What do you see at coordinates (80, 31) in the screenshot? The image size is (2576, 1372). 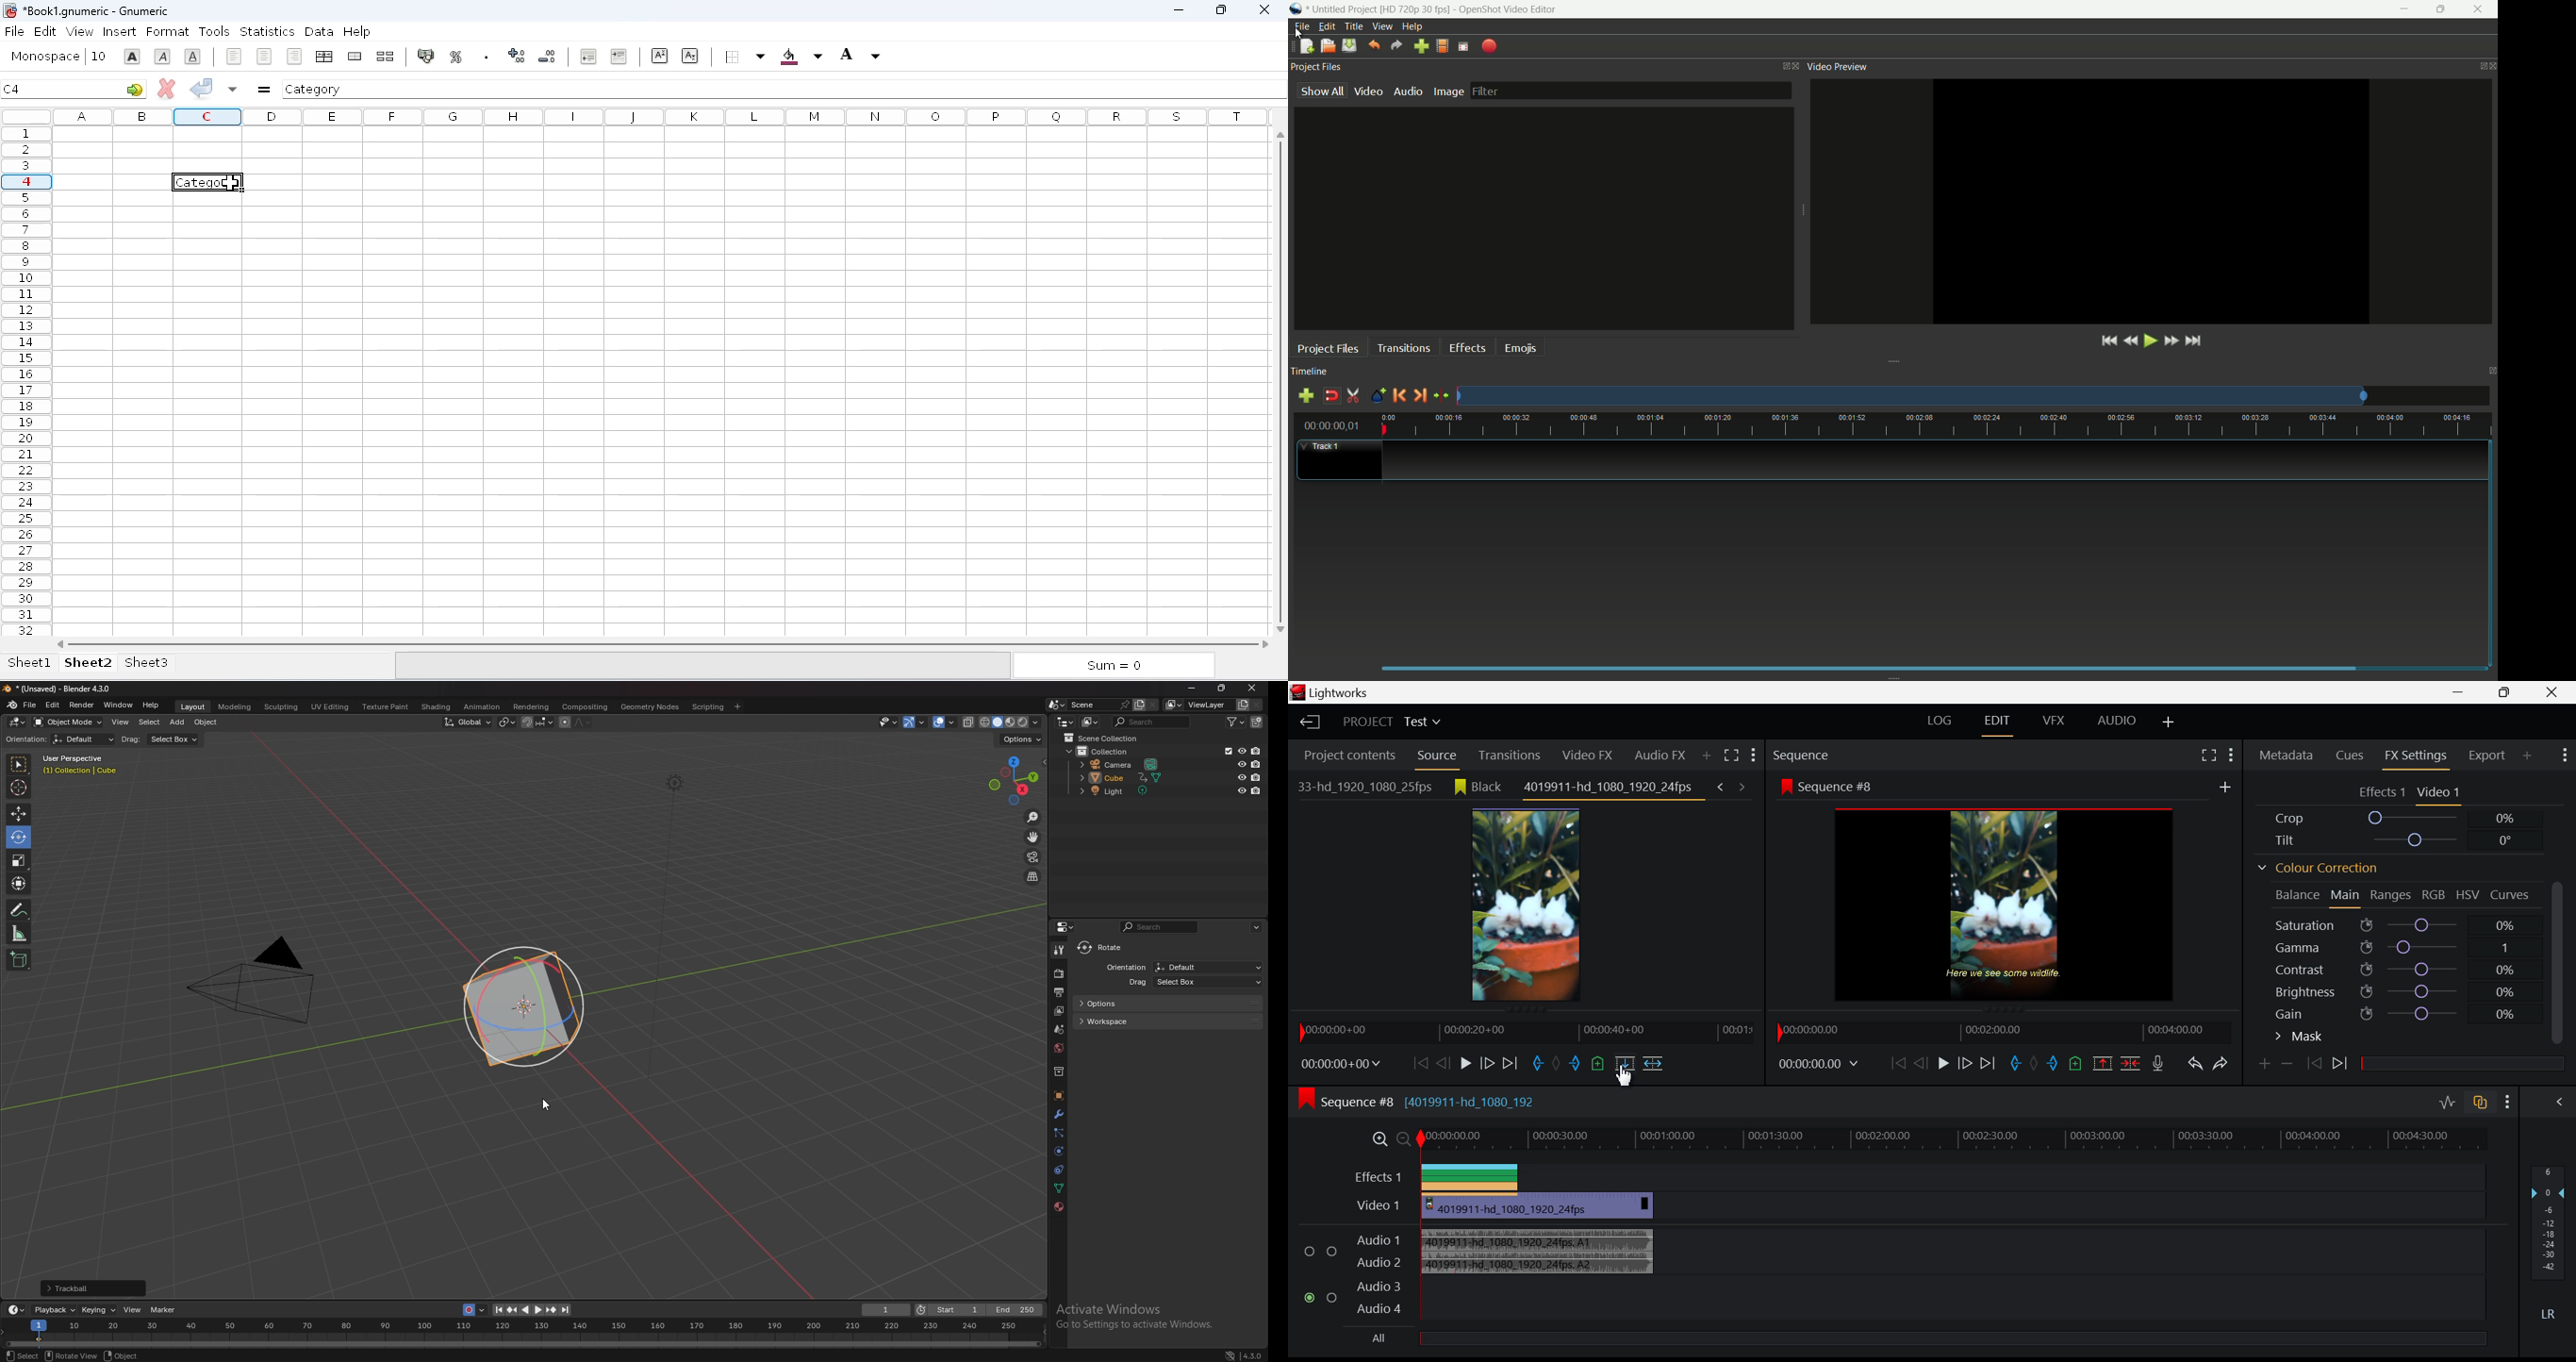 I see `view` at bounding box center [80, 31].